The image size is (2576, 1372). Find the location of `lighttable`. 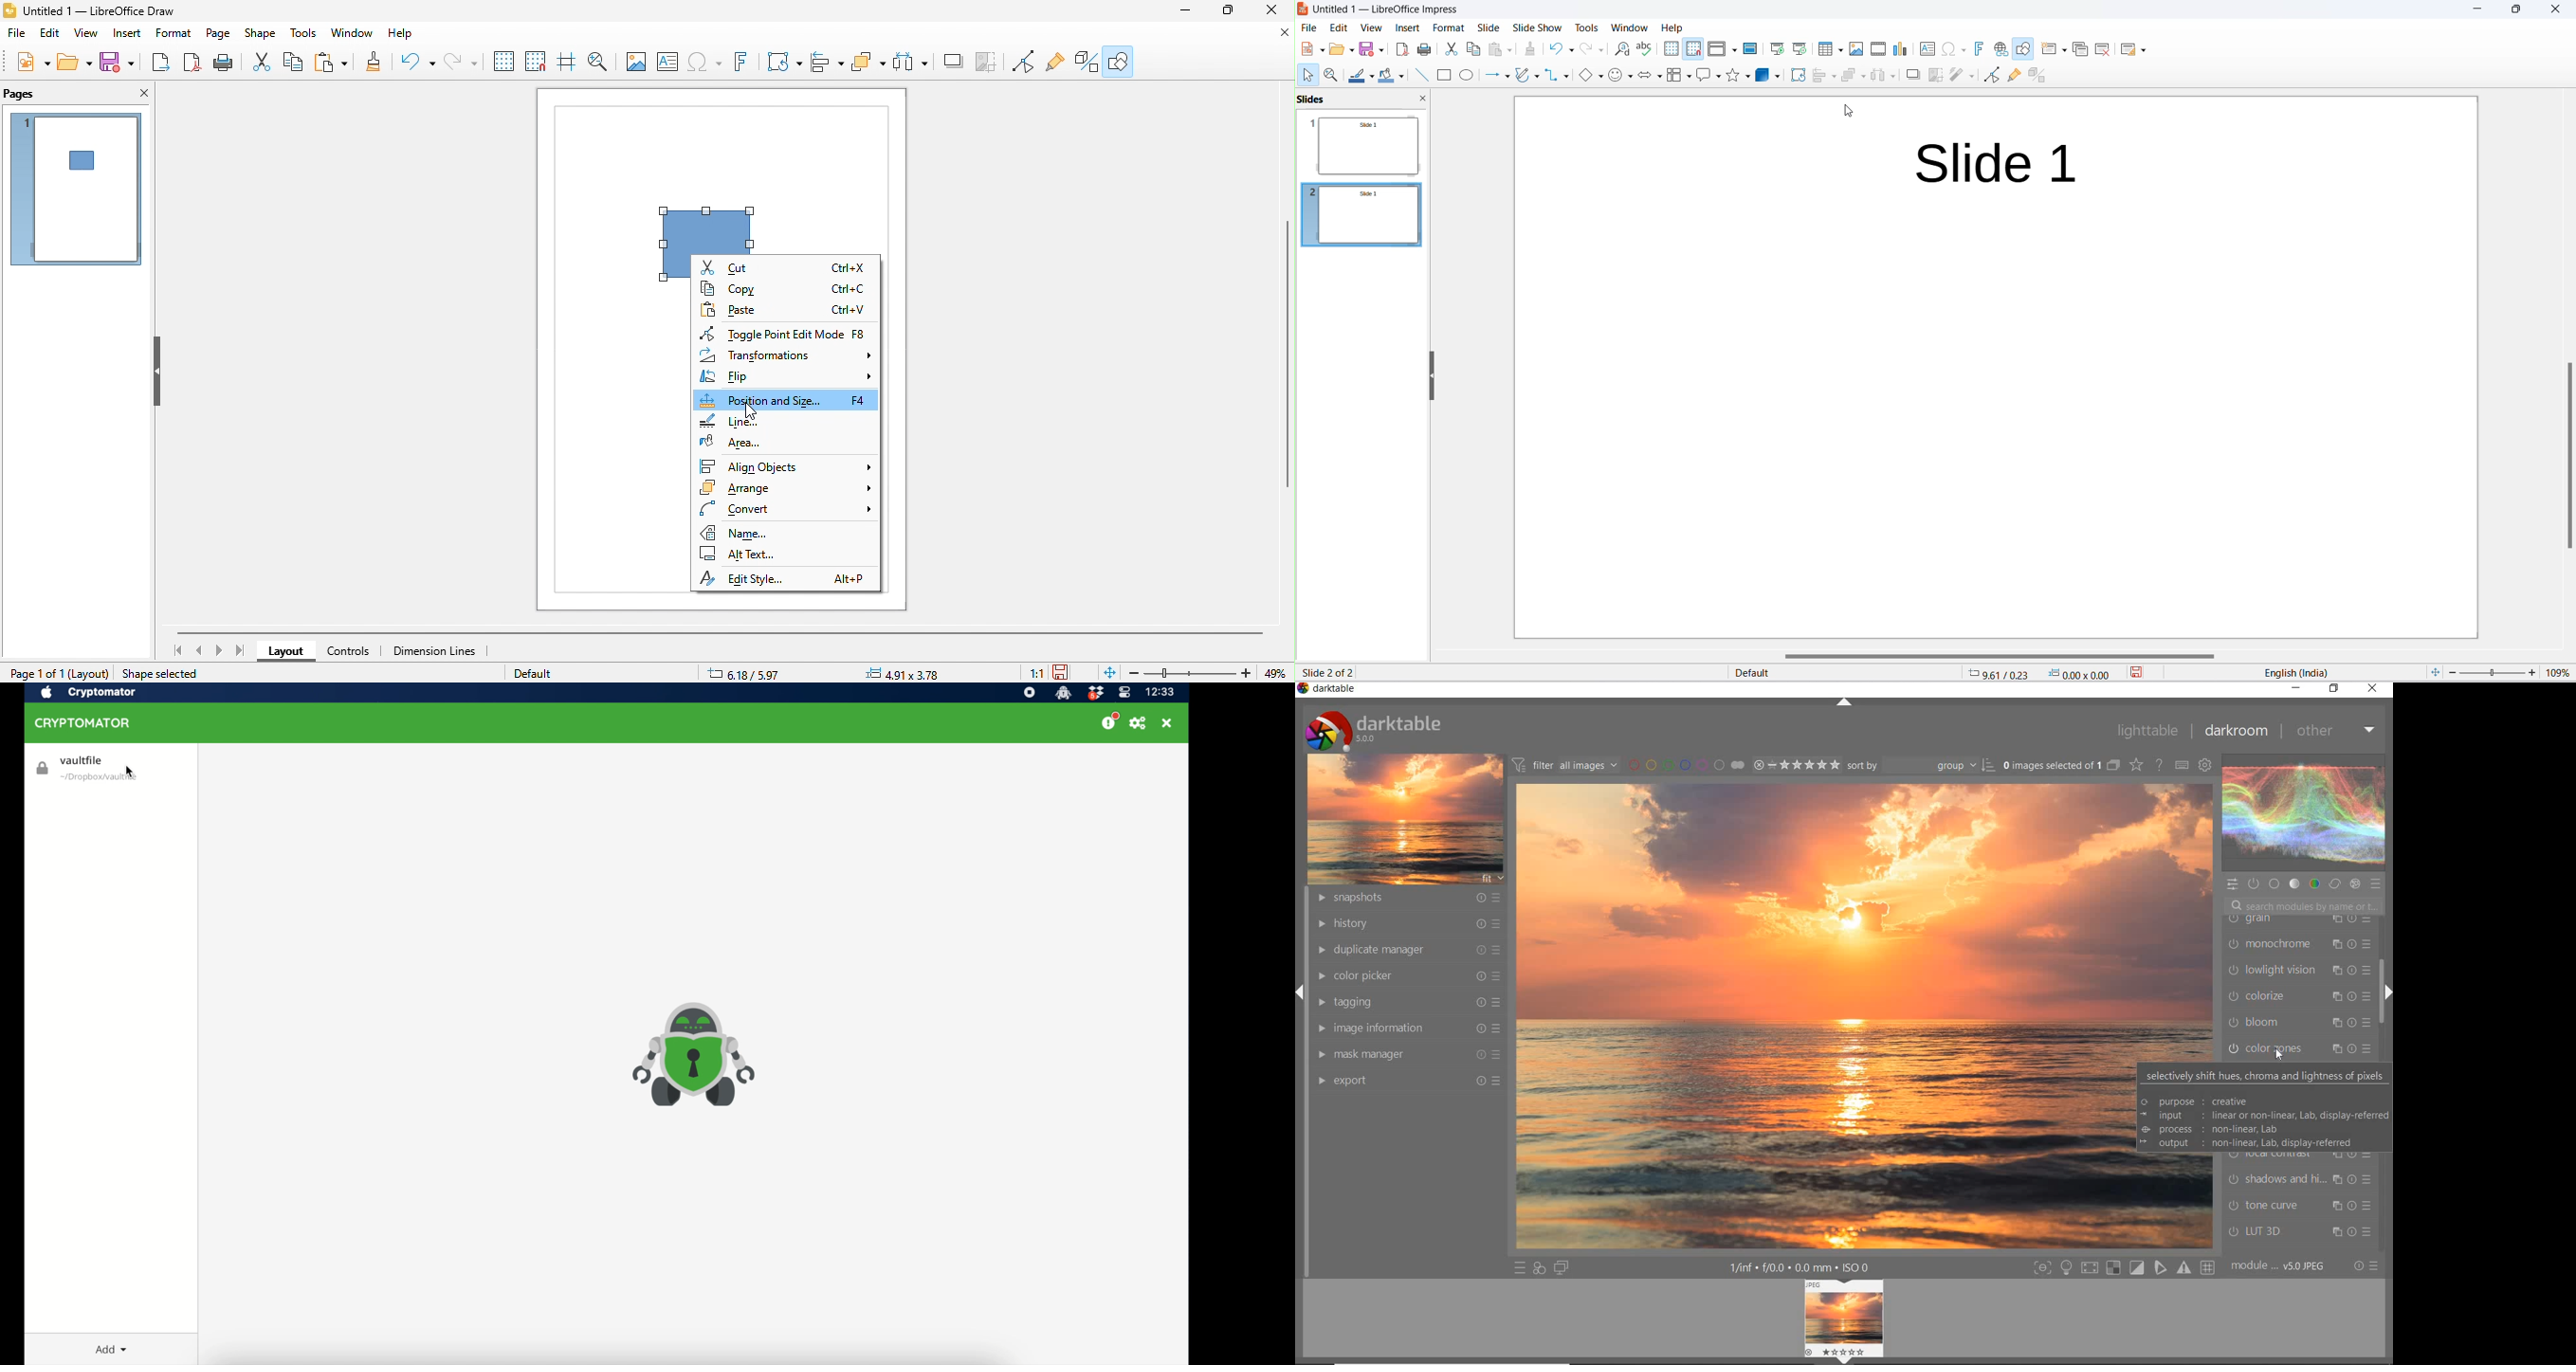

lighttable is located at coordinates (2146, 730).